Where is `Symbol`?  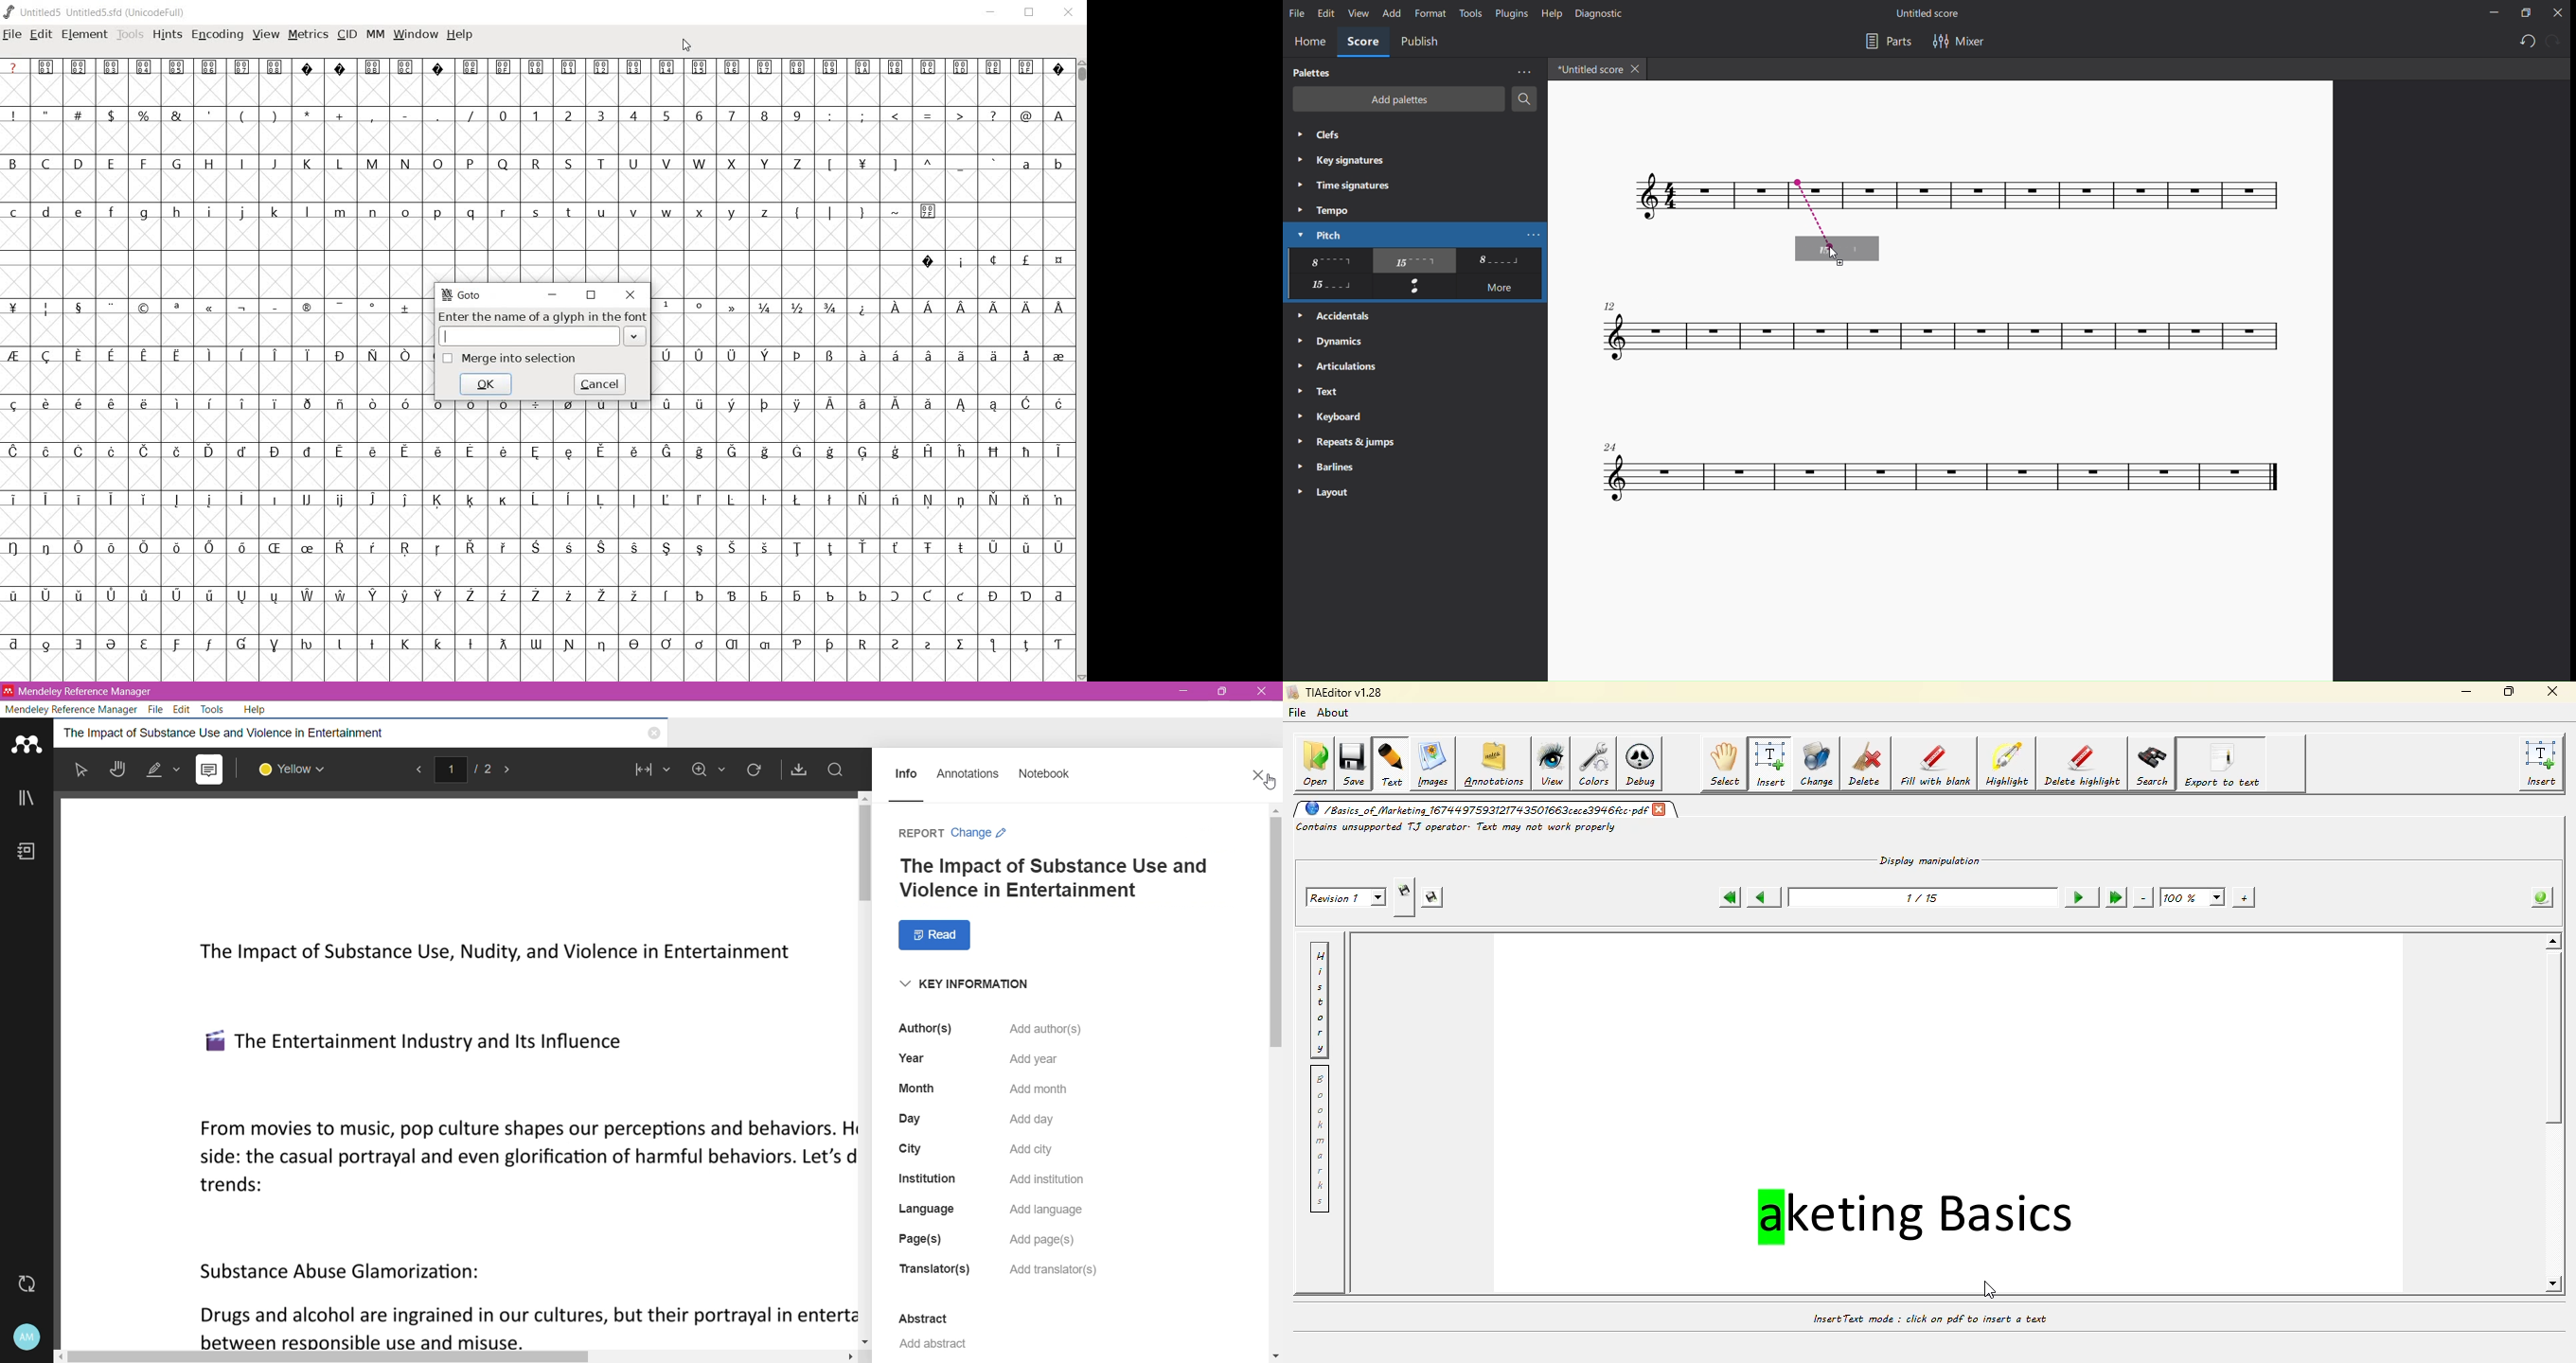
Symbol is located at coordinates (79, 356).